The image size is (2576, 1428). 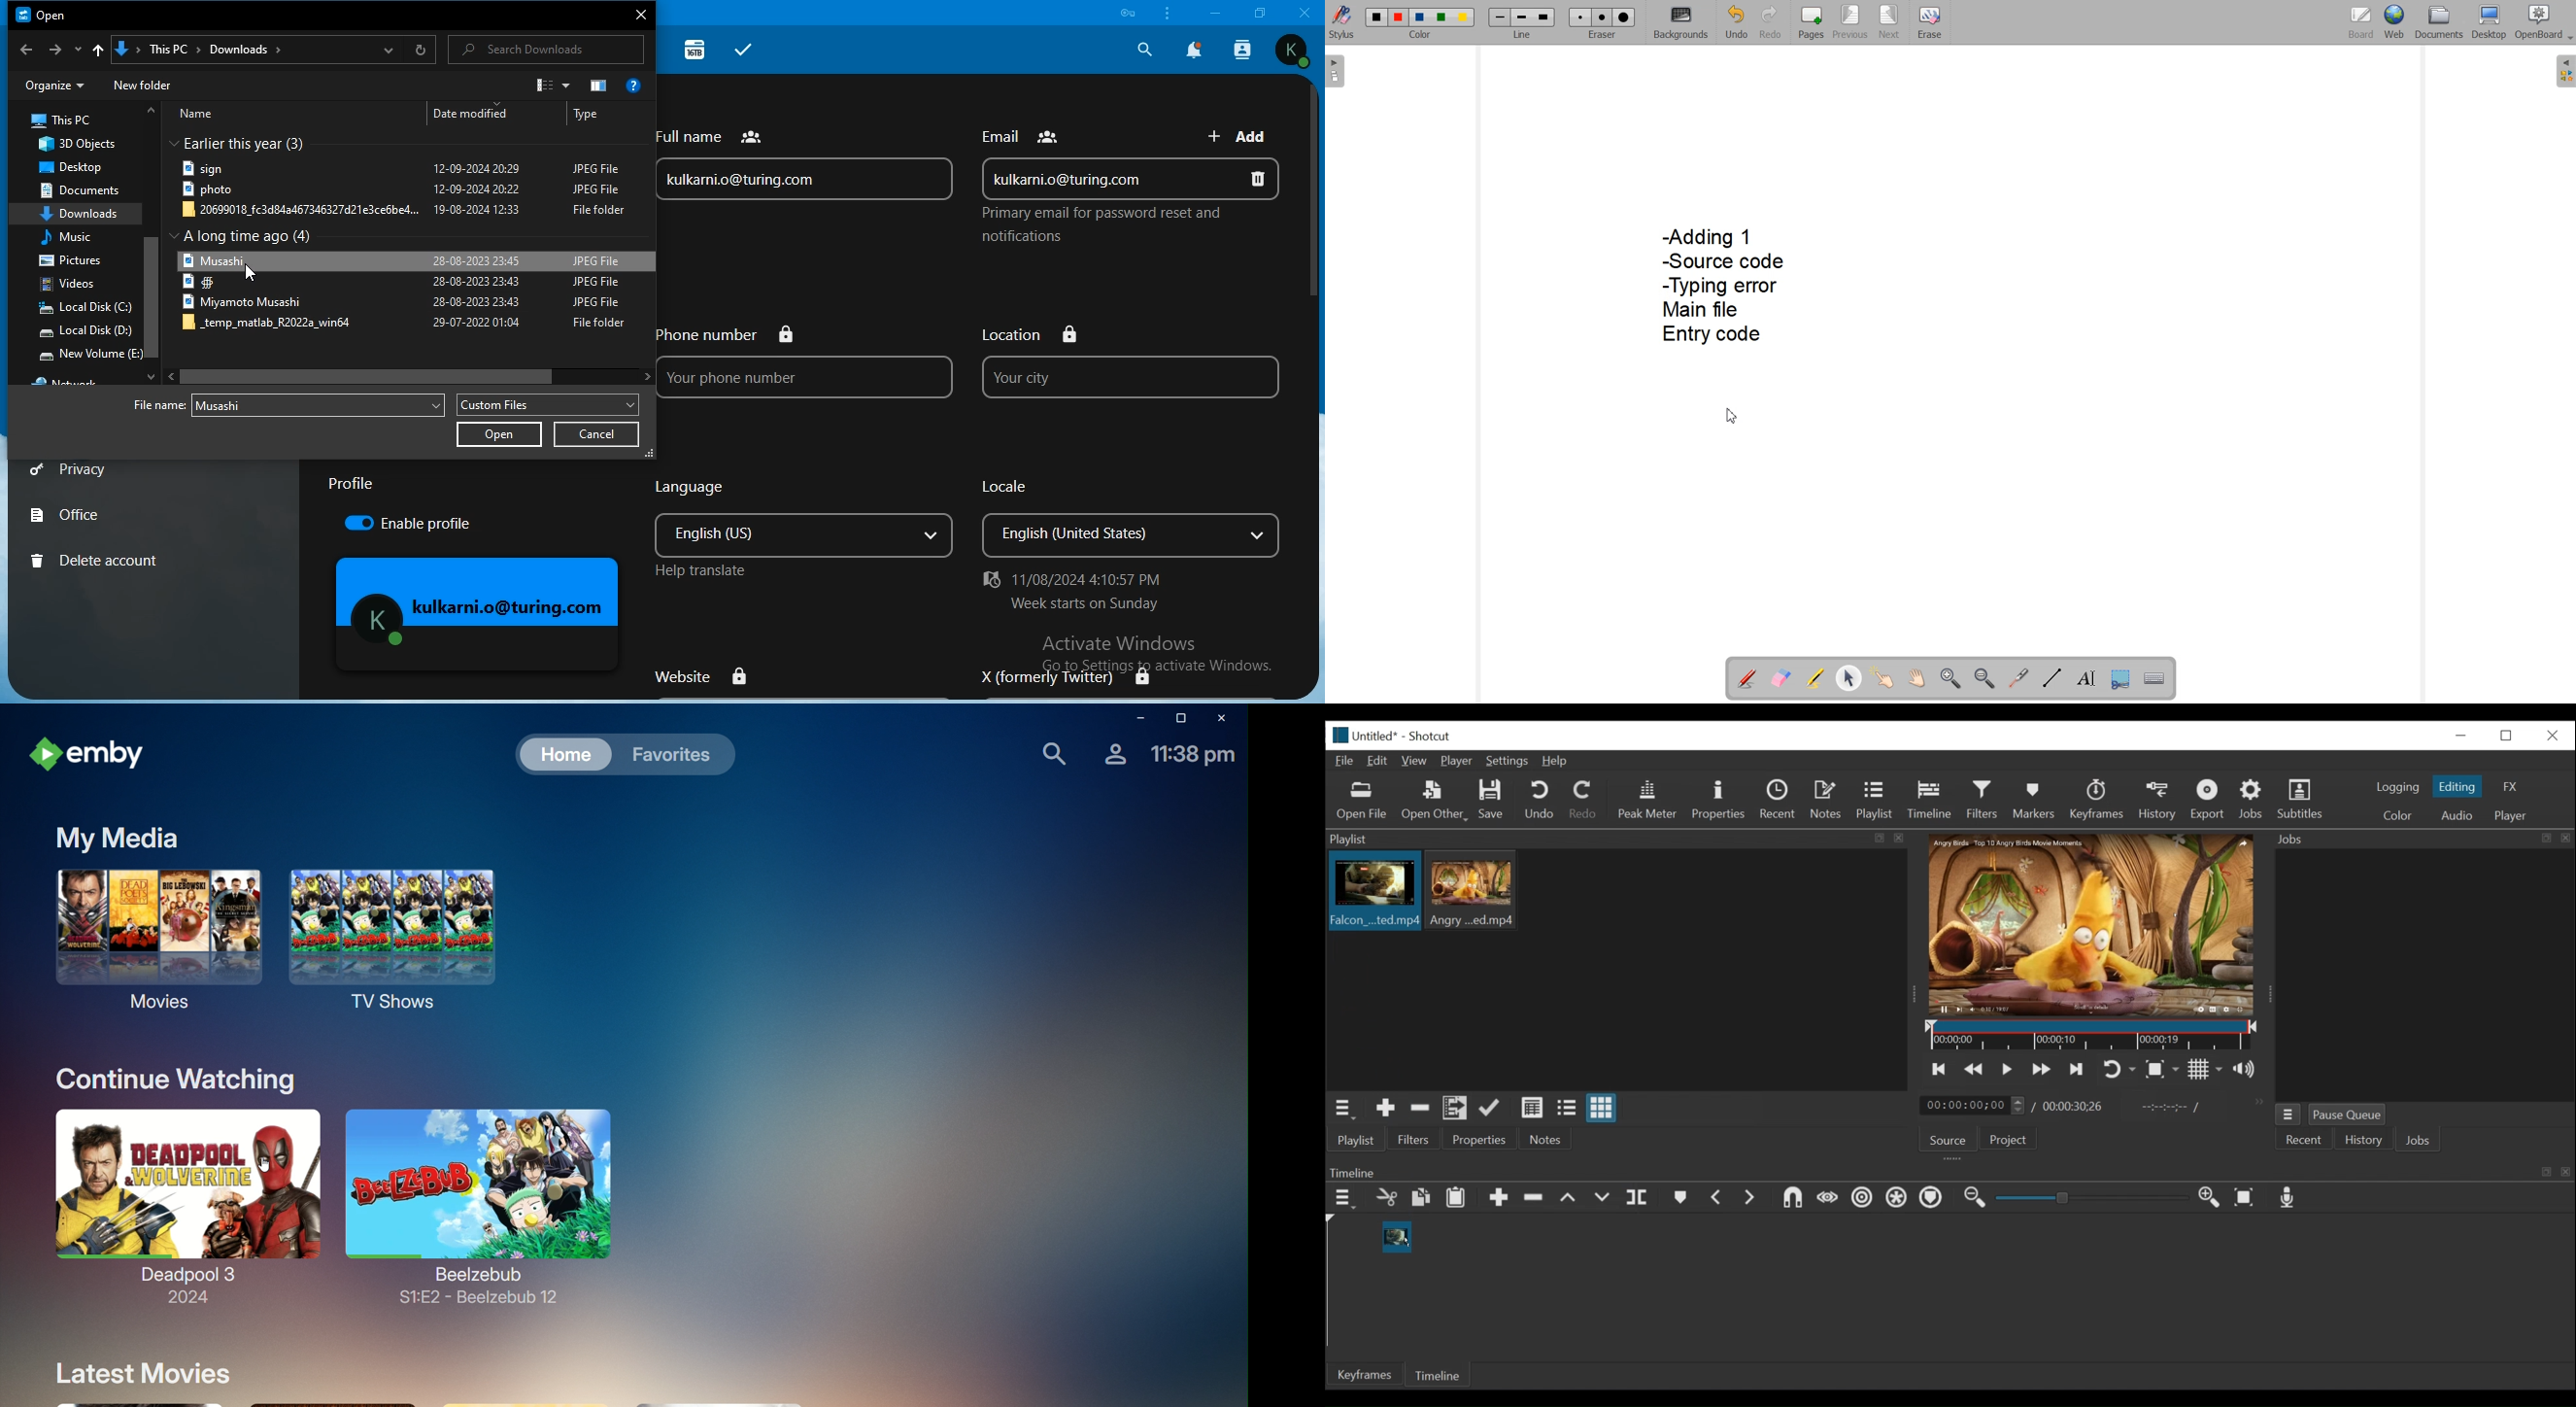 What do you see at coordinates (80, 51) in the screenshot?
I see `` at bounding box center [80, 51].